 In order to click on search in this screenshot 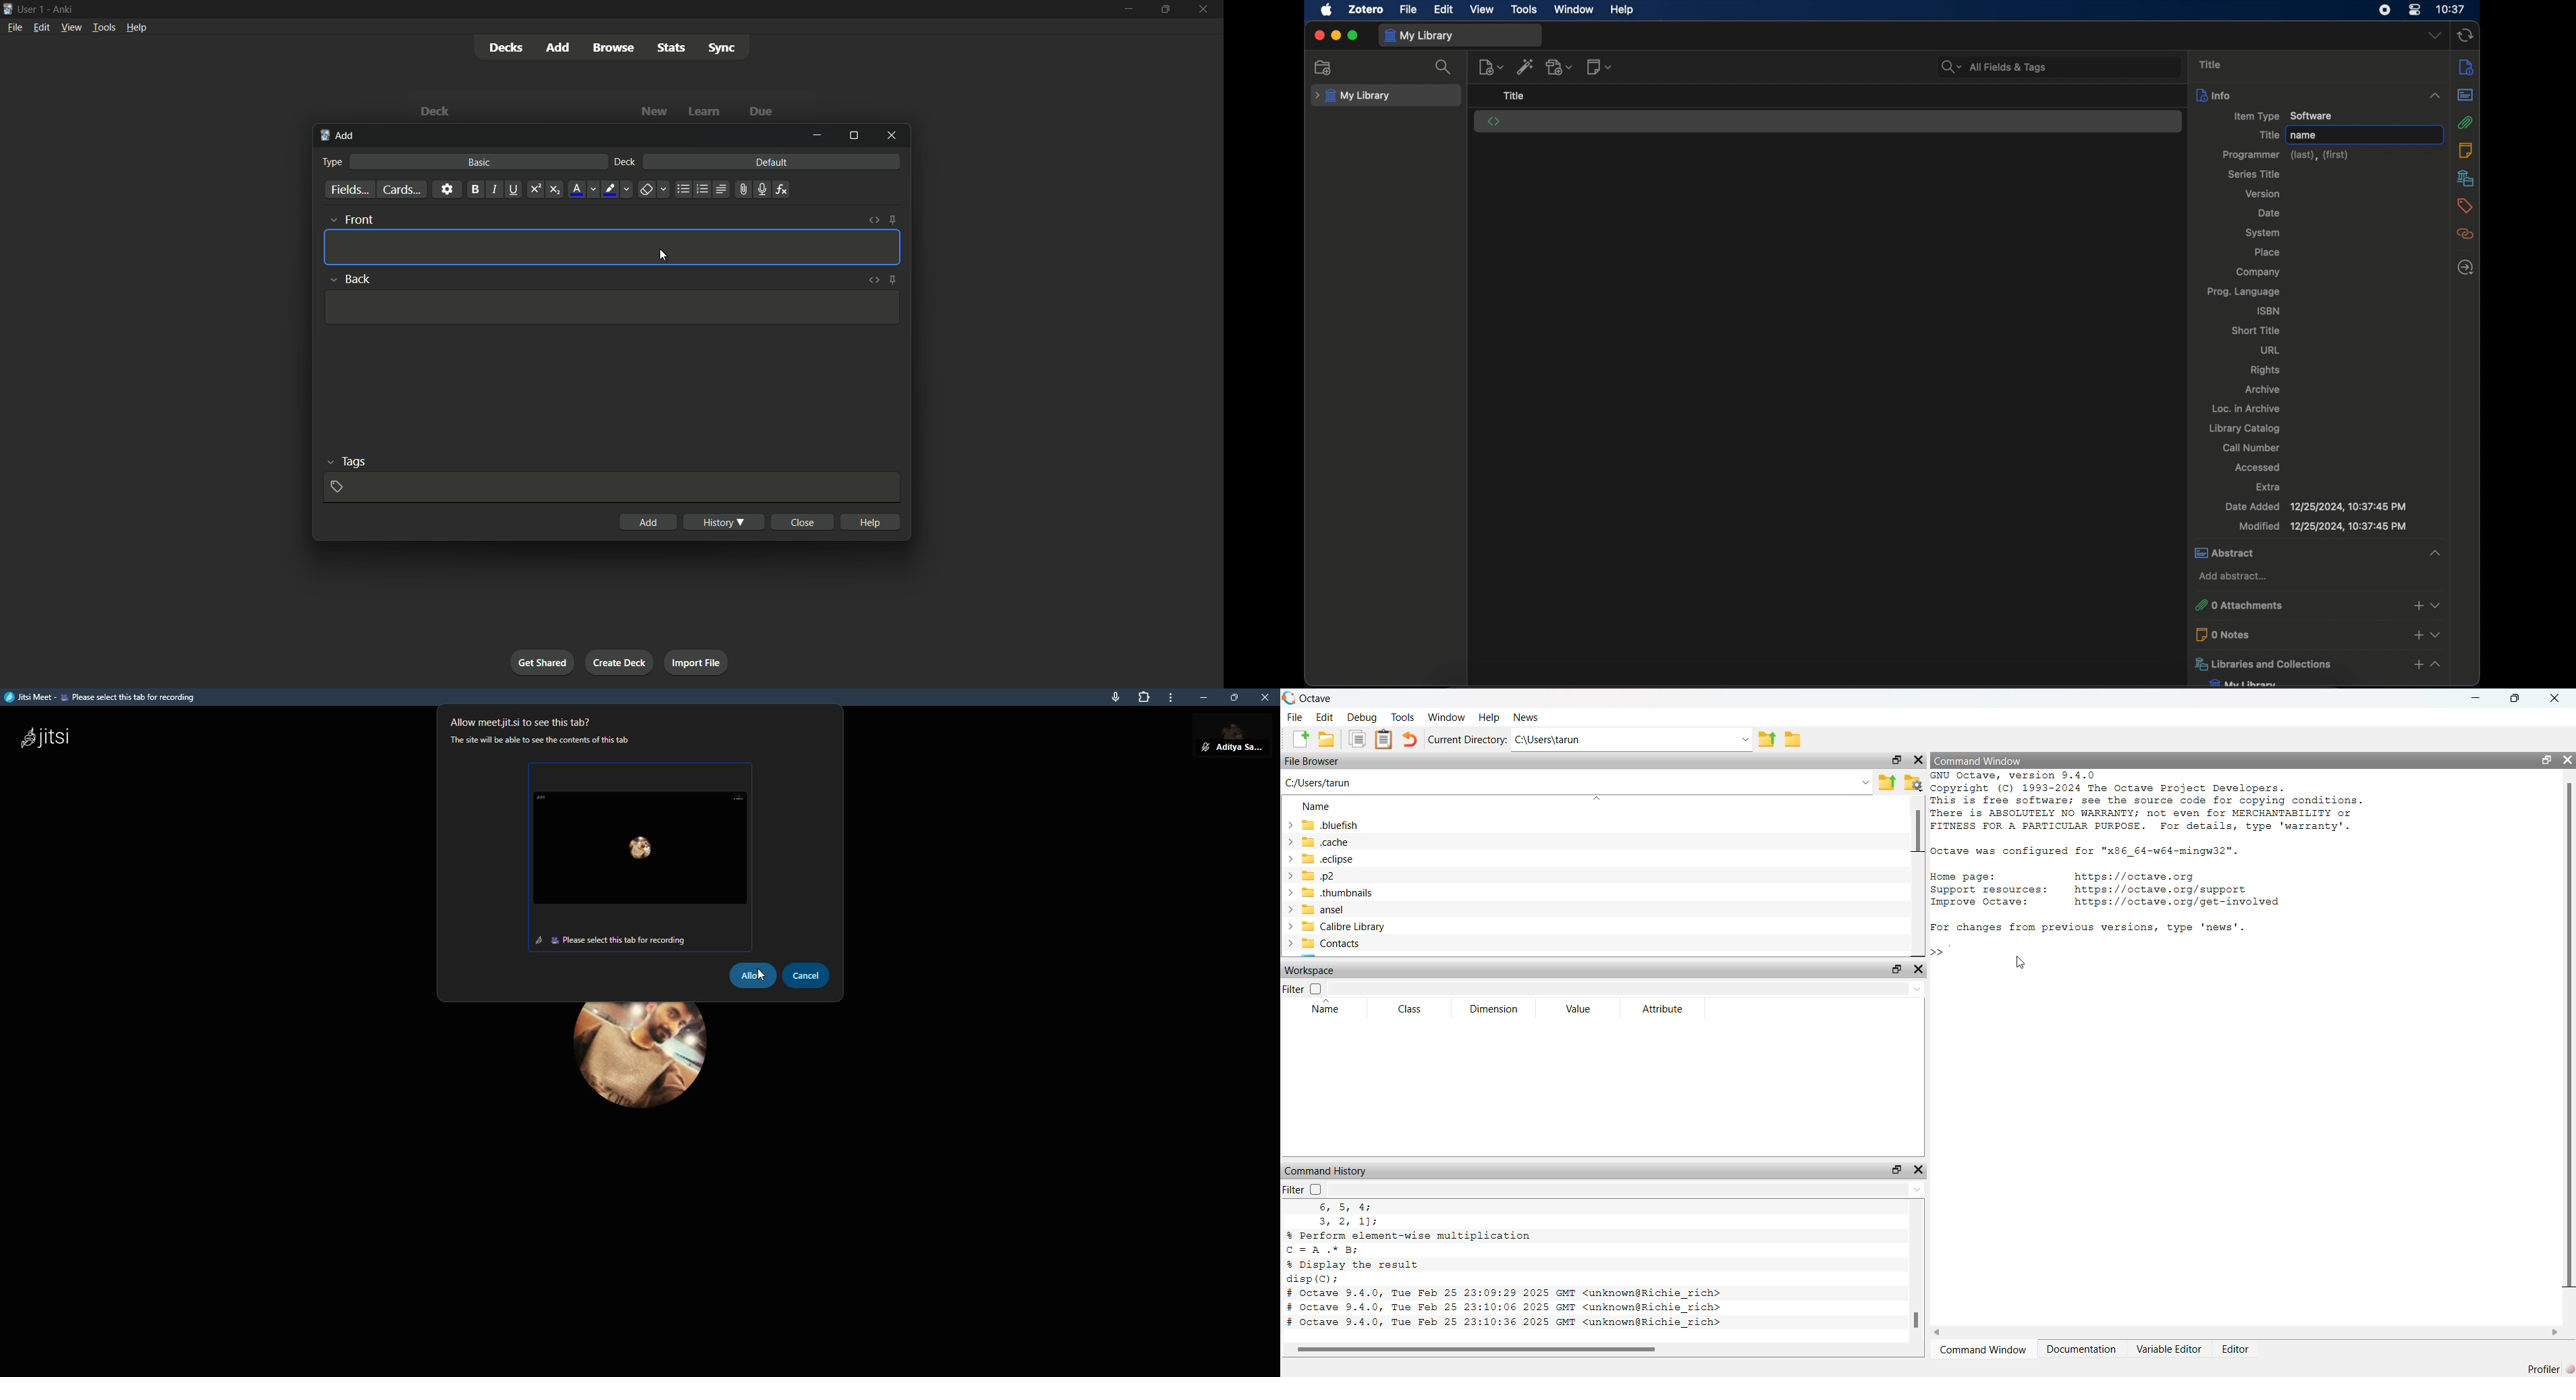, I will do `click(1445, 67)`.